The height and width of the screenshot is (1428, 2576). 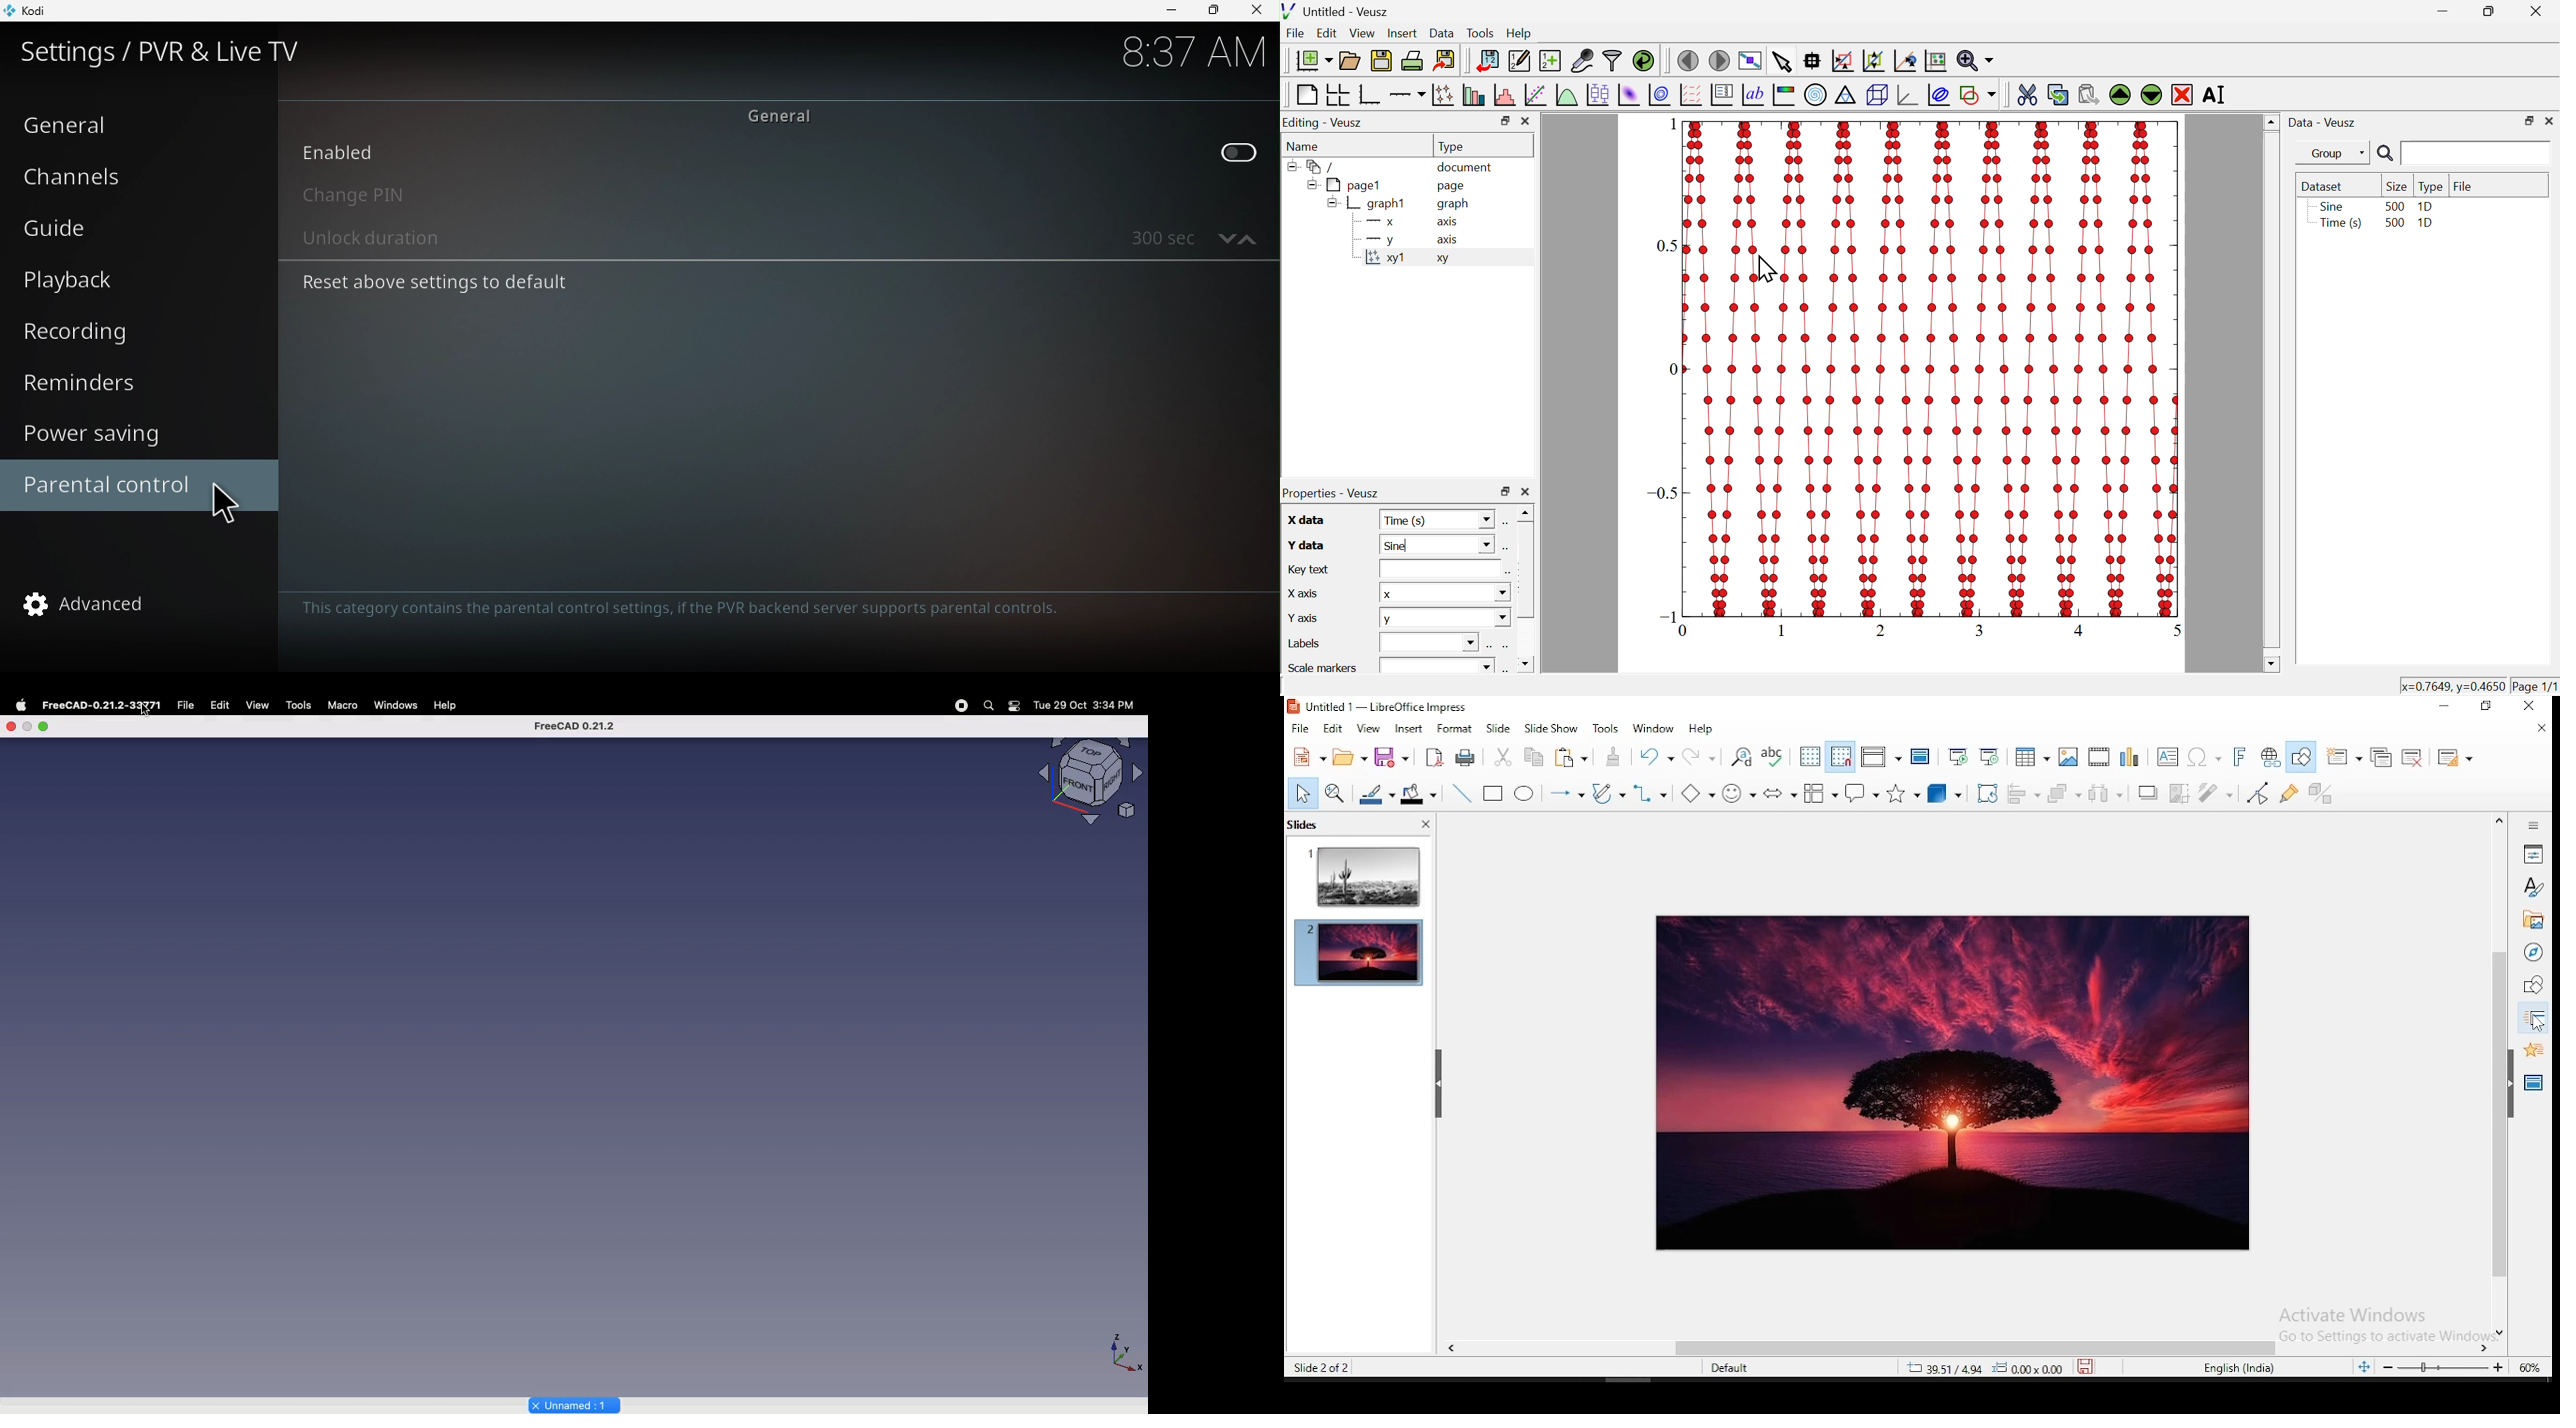 I want to click on Kodi icon, so click(x=38, y=9).